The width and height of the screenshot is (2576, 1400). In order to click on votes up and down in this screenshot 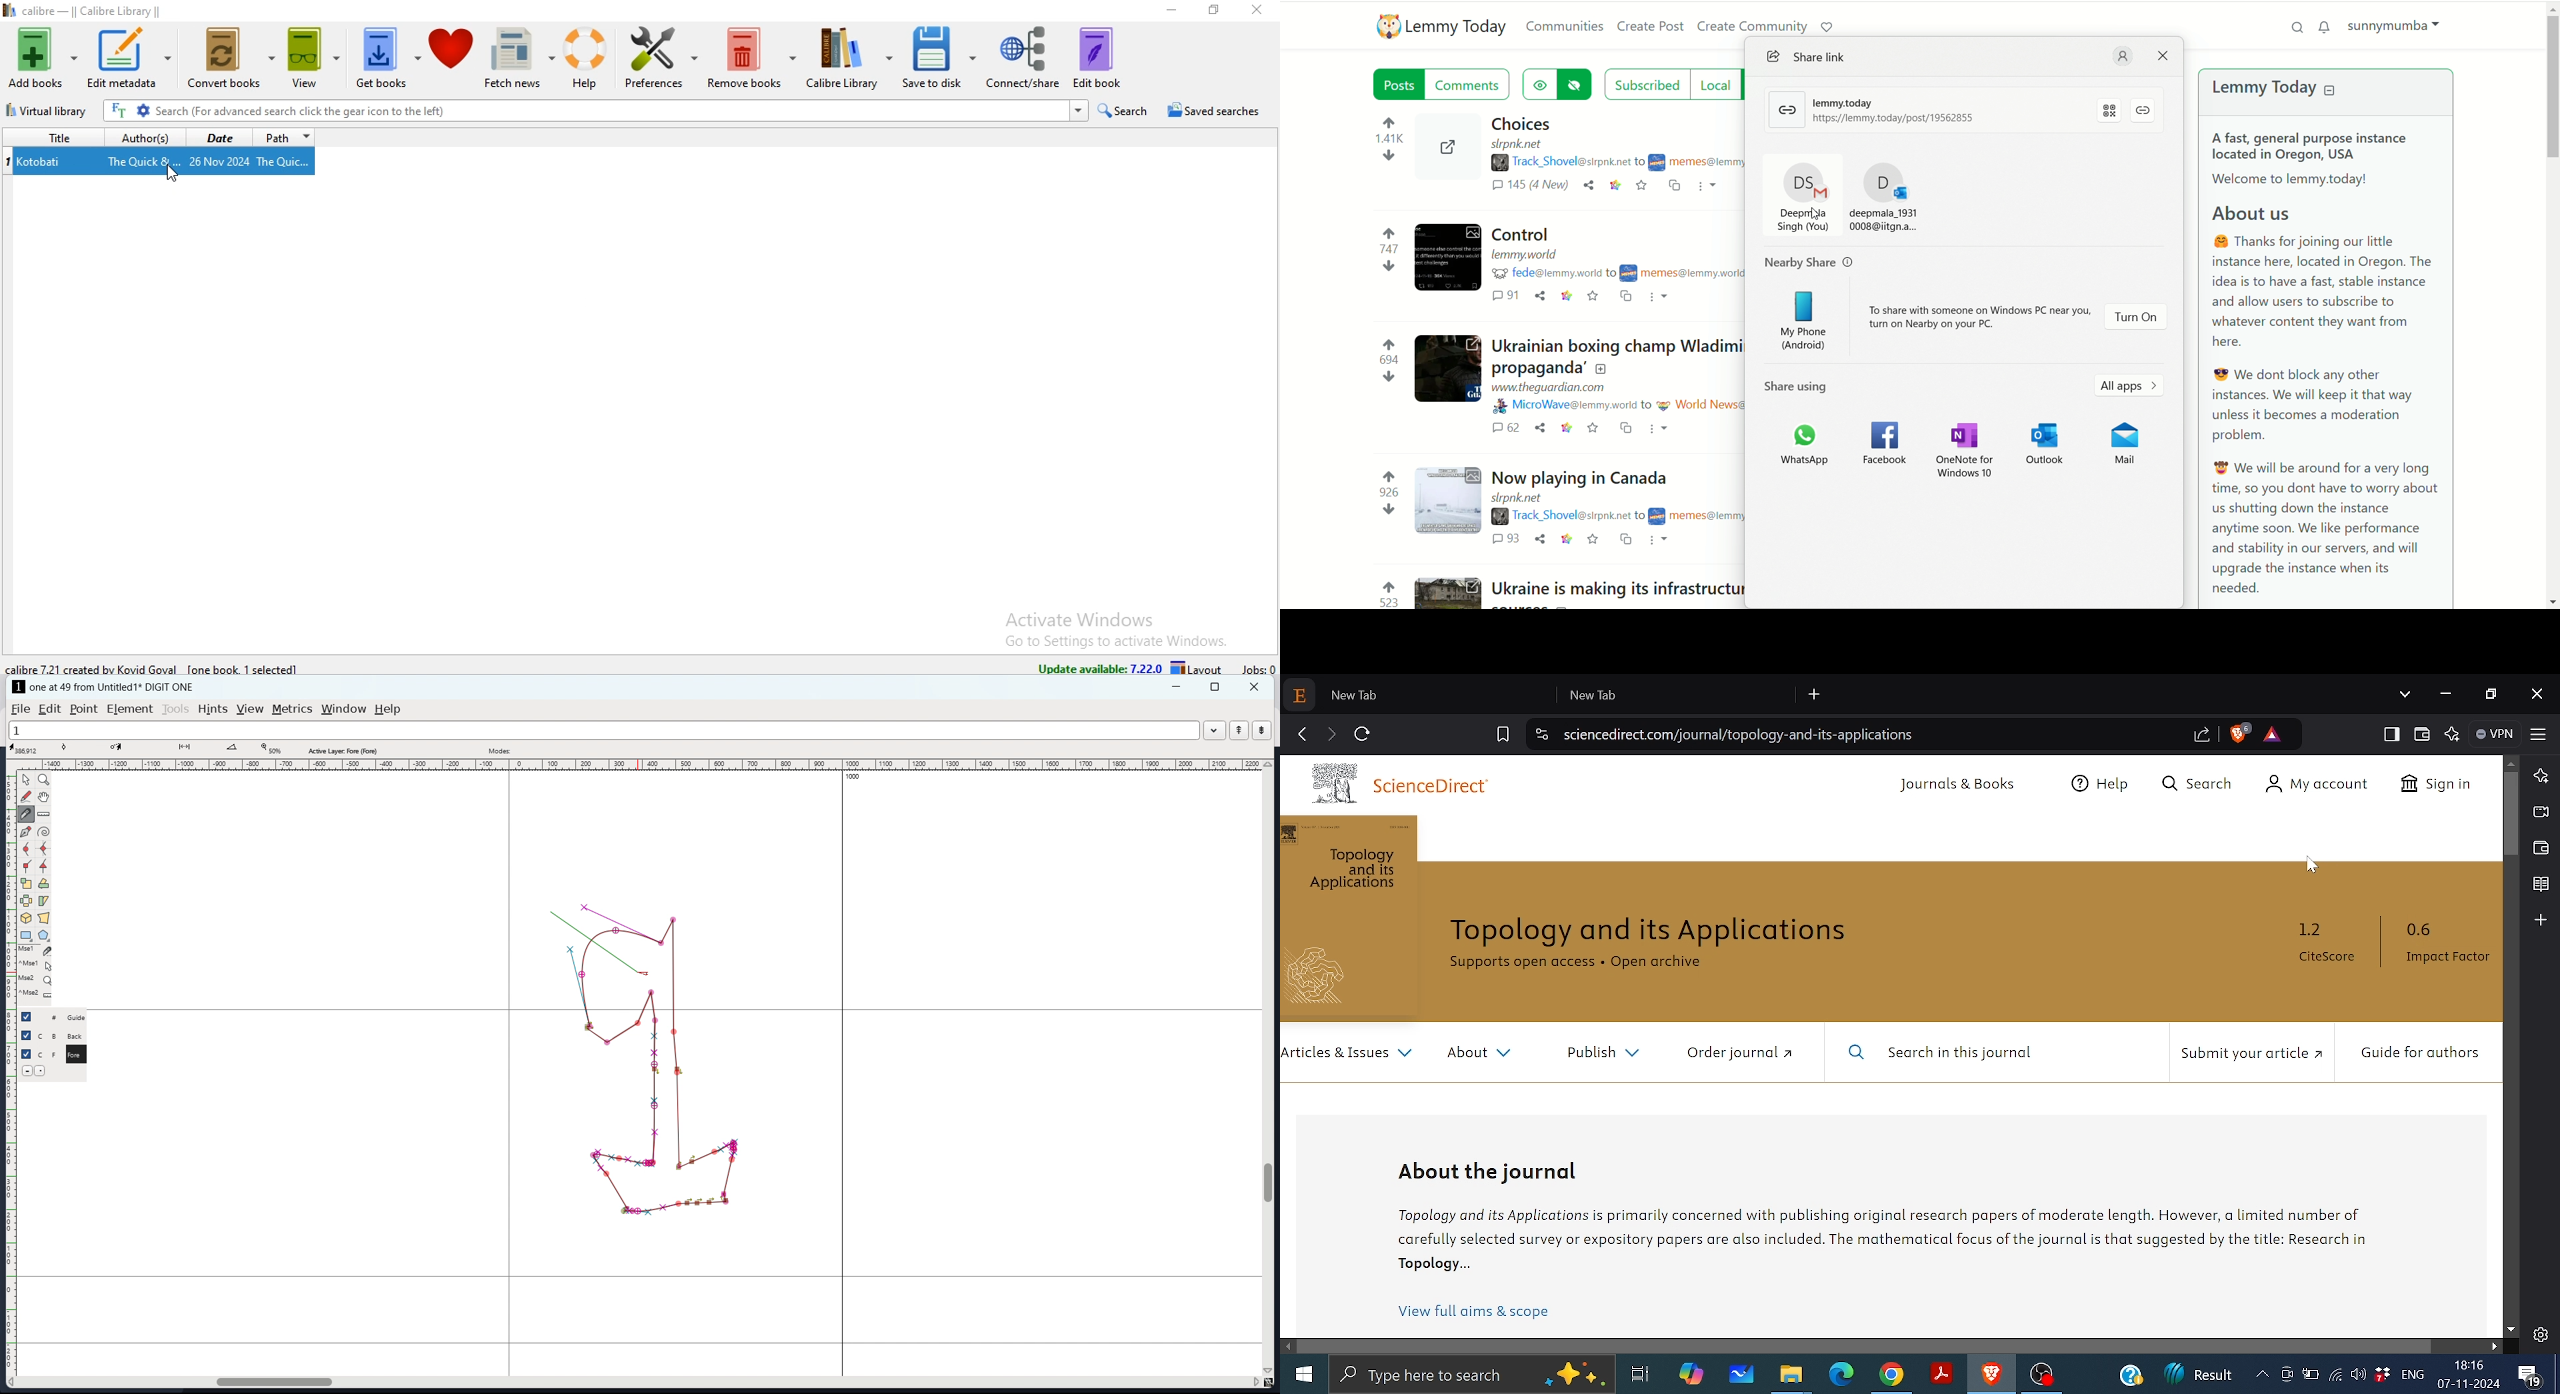, I will do `click(1384, 247)`.